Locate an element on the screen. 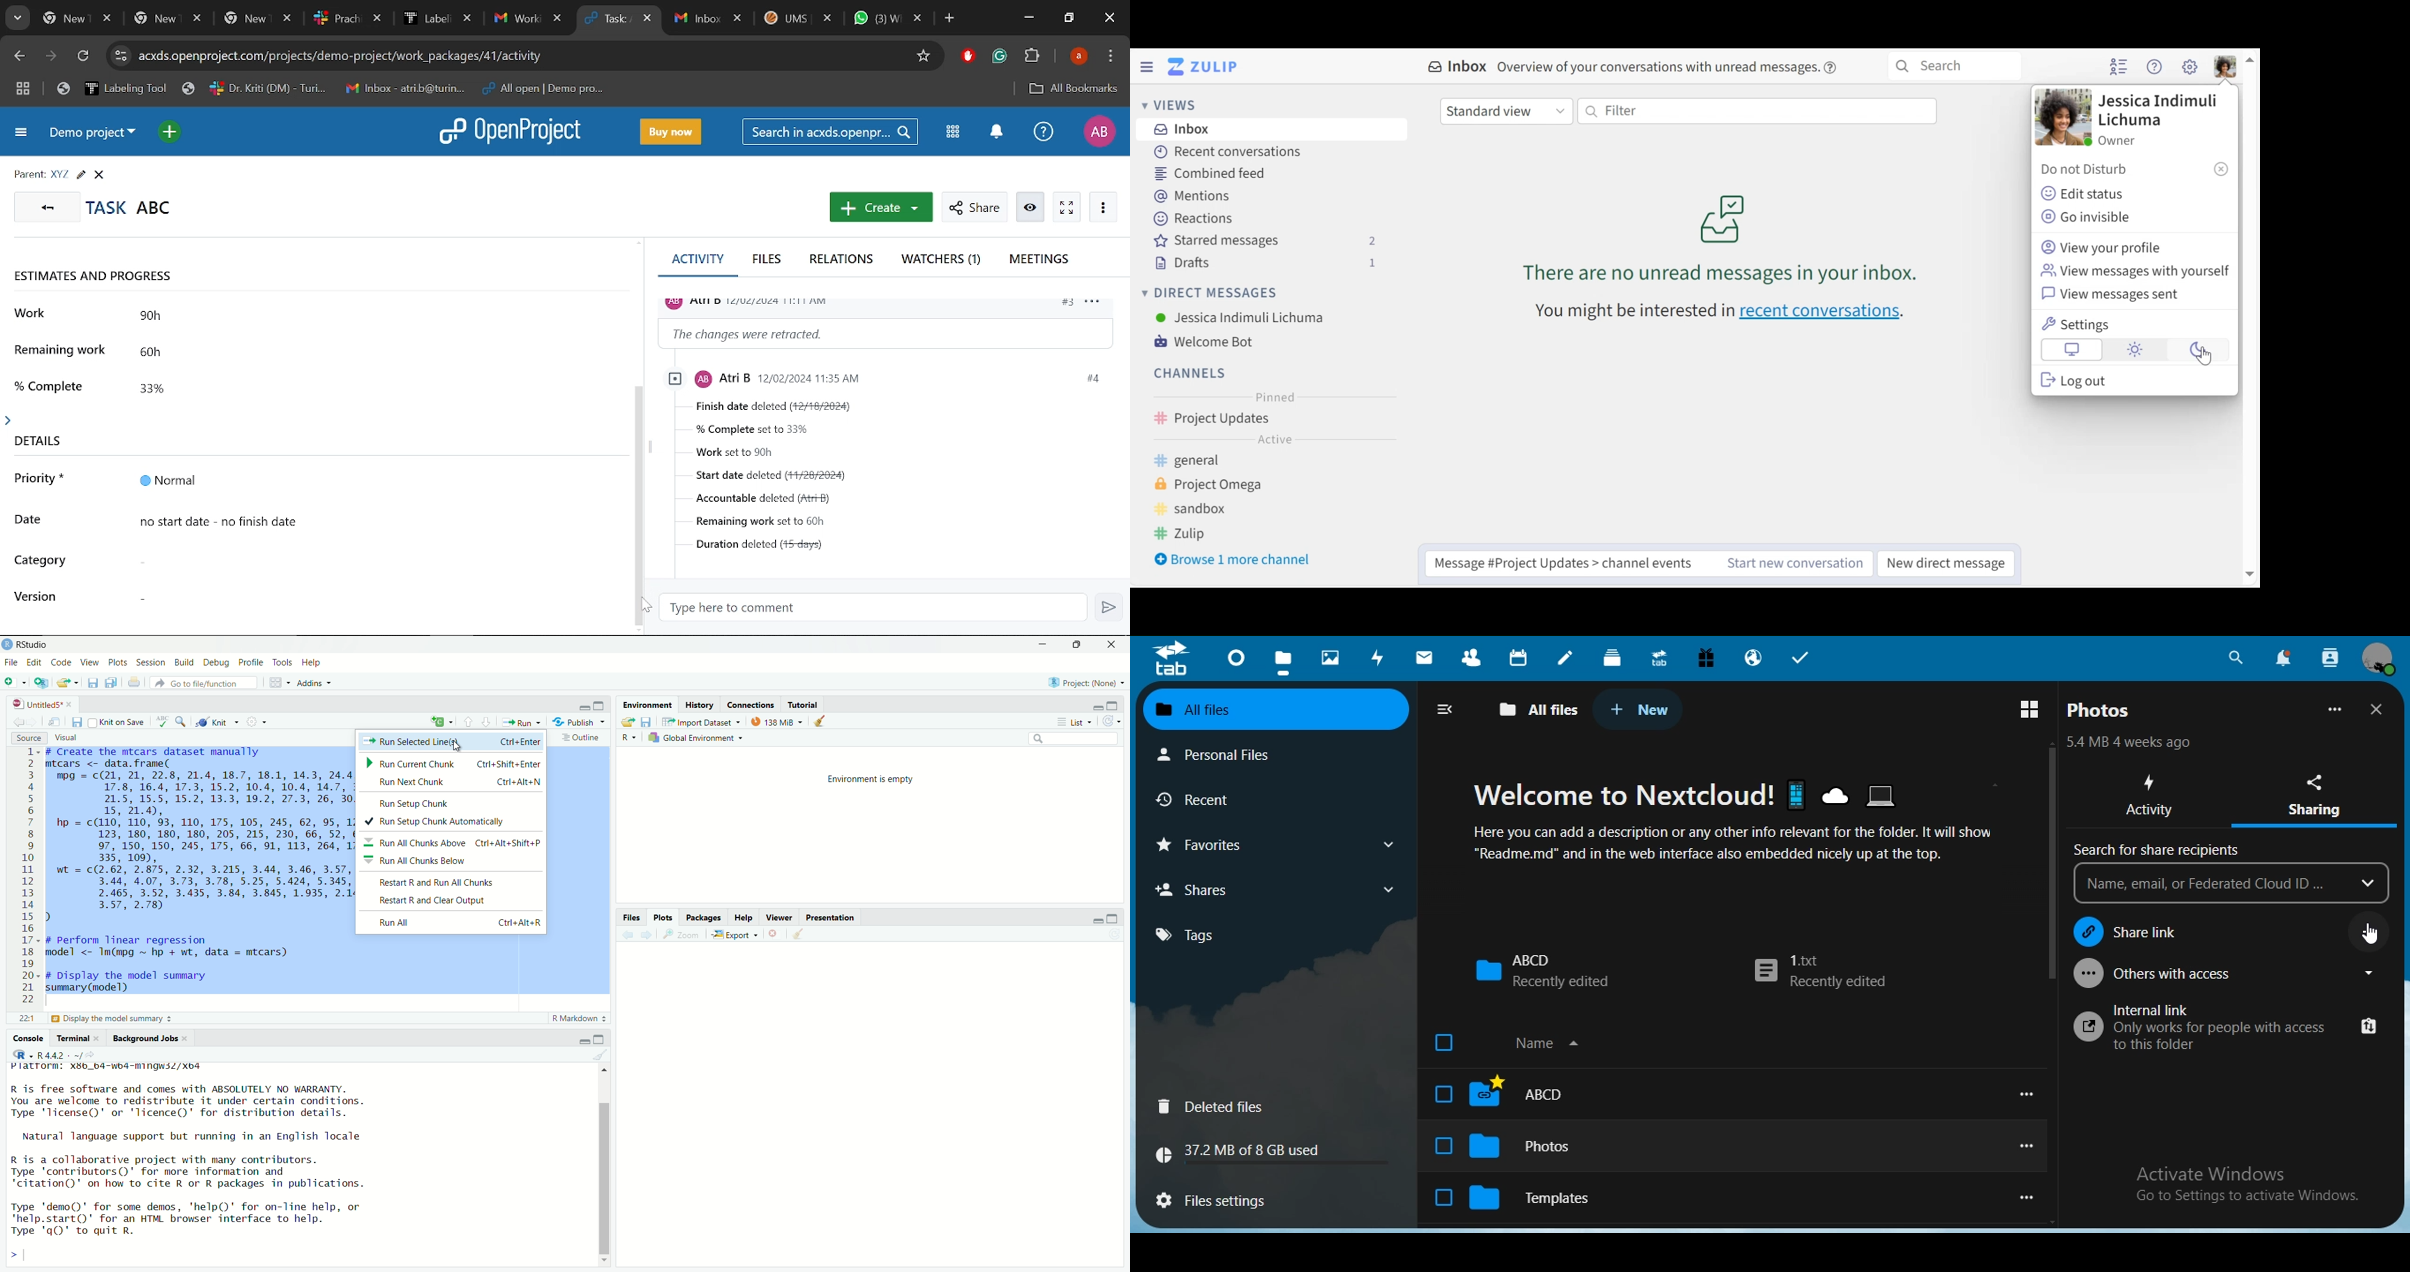  search bar is located at coordinates (1075, 738).